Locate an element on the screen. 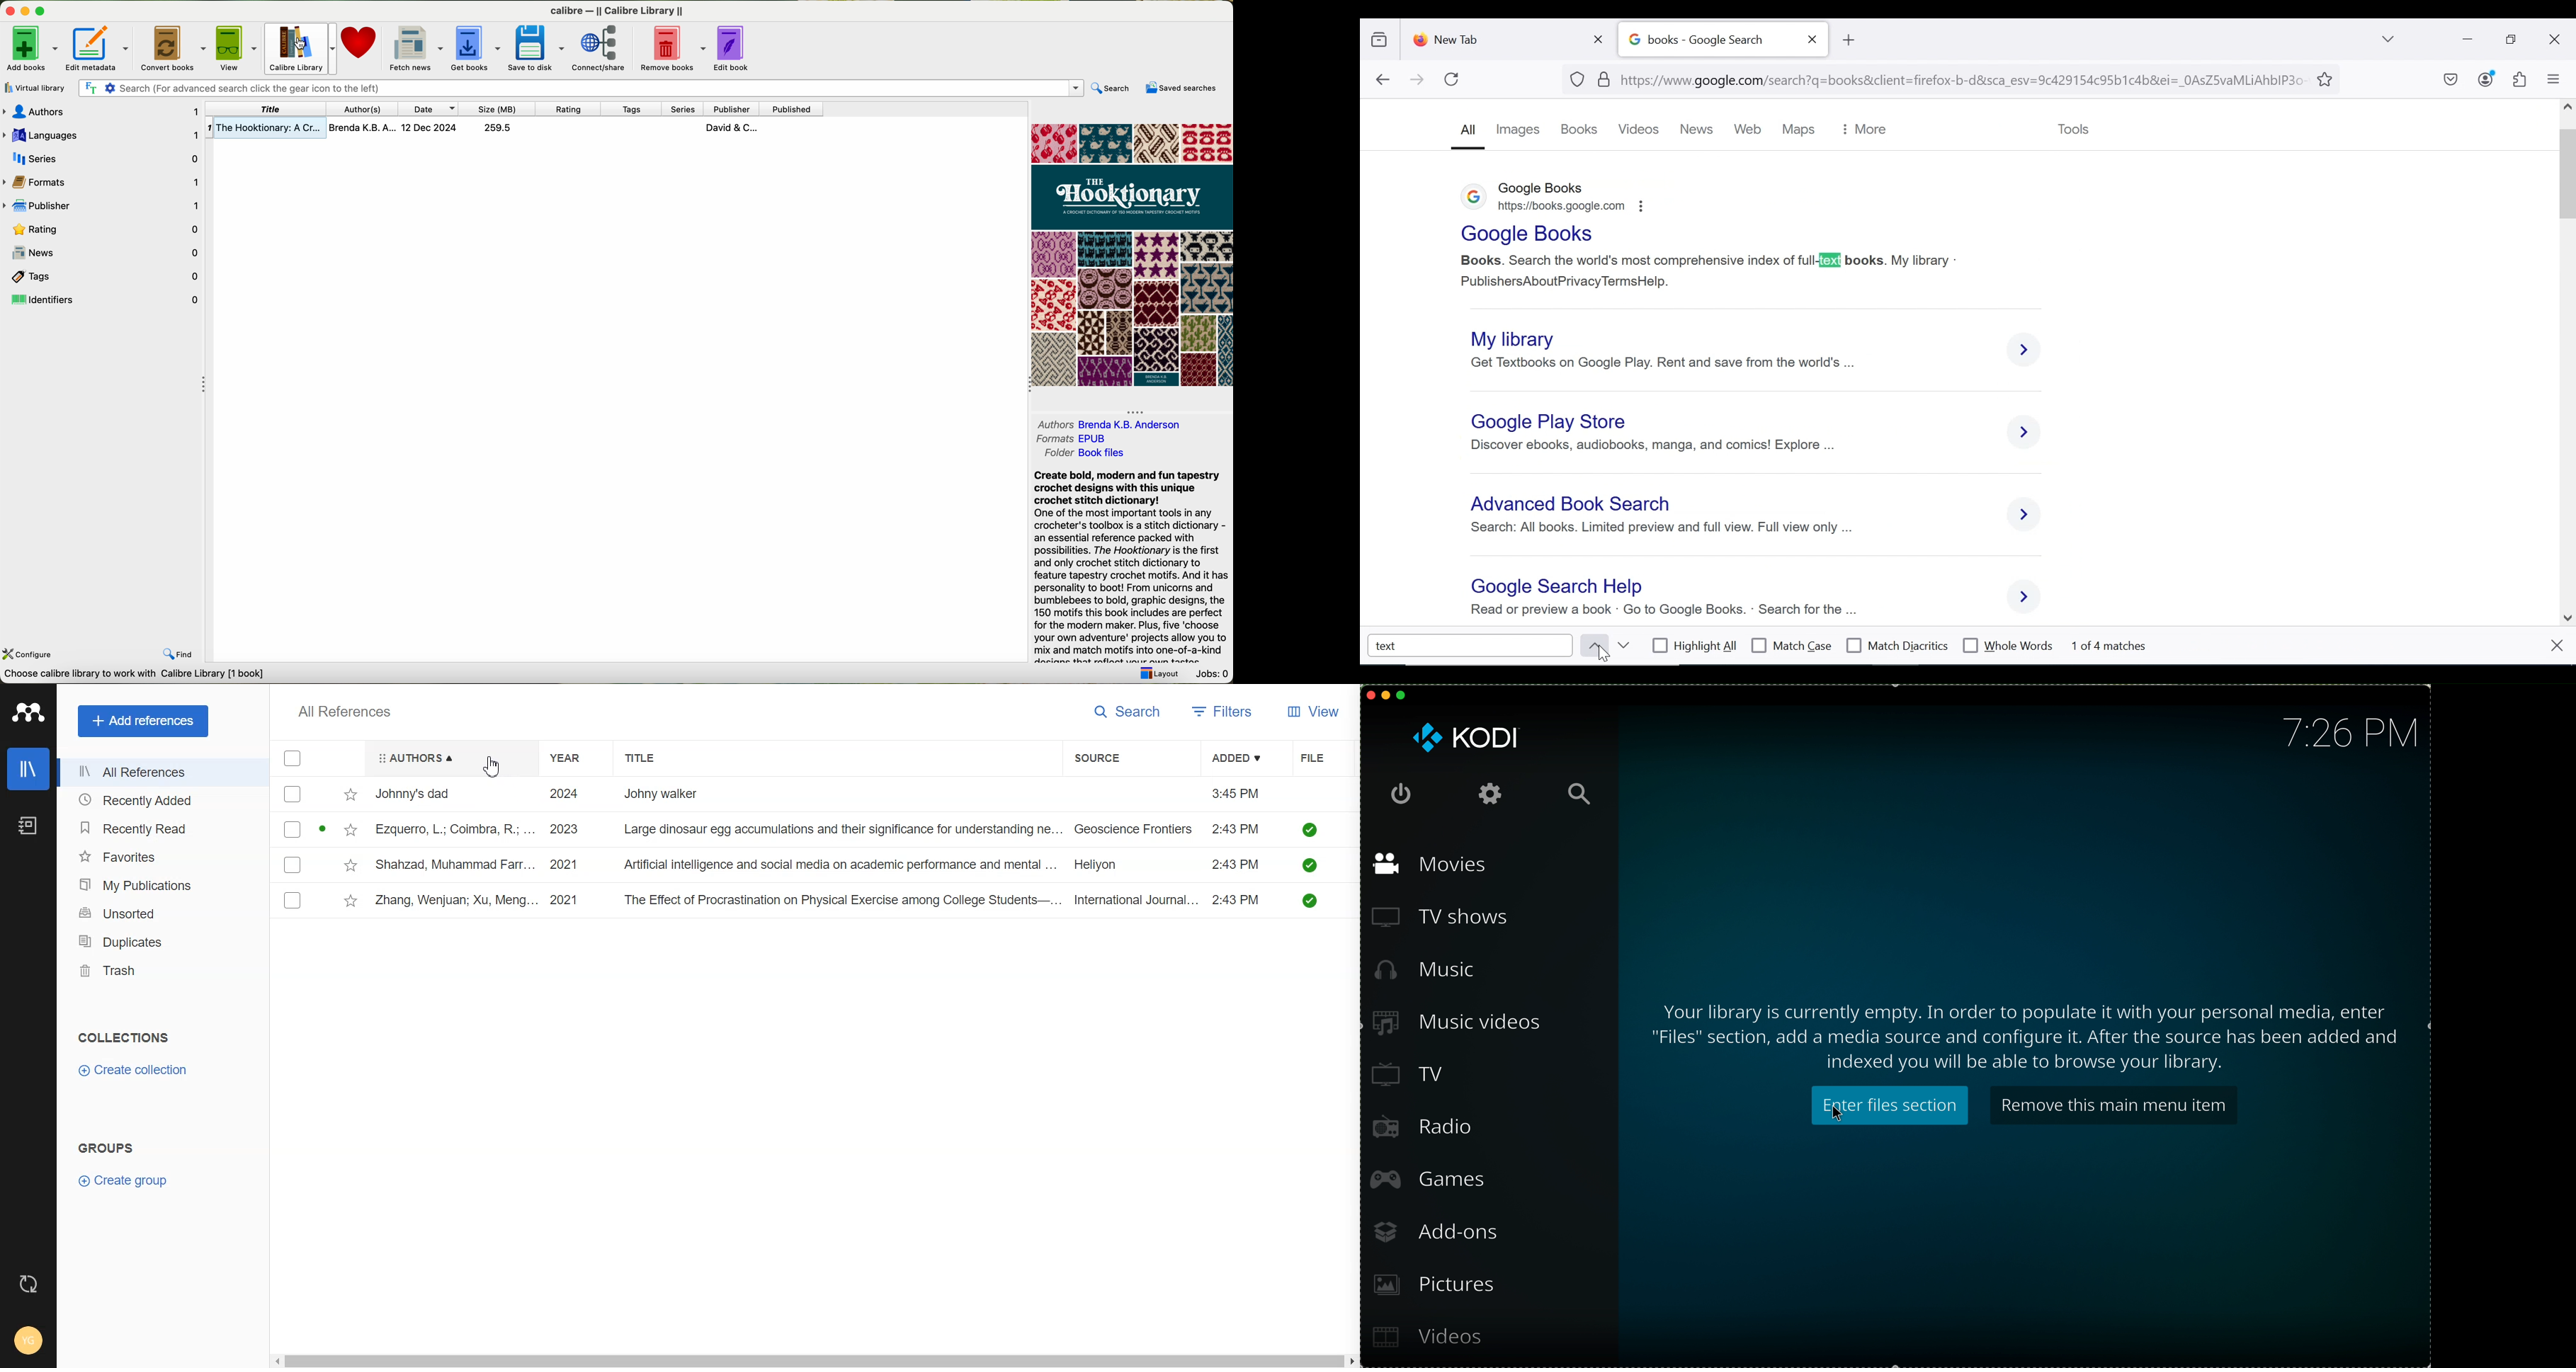  Johnny's Dad is located at coordinates (419, 792).